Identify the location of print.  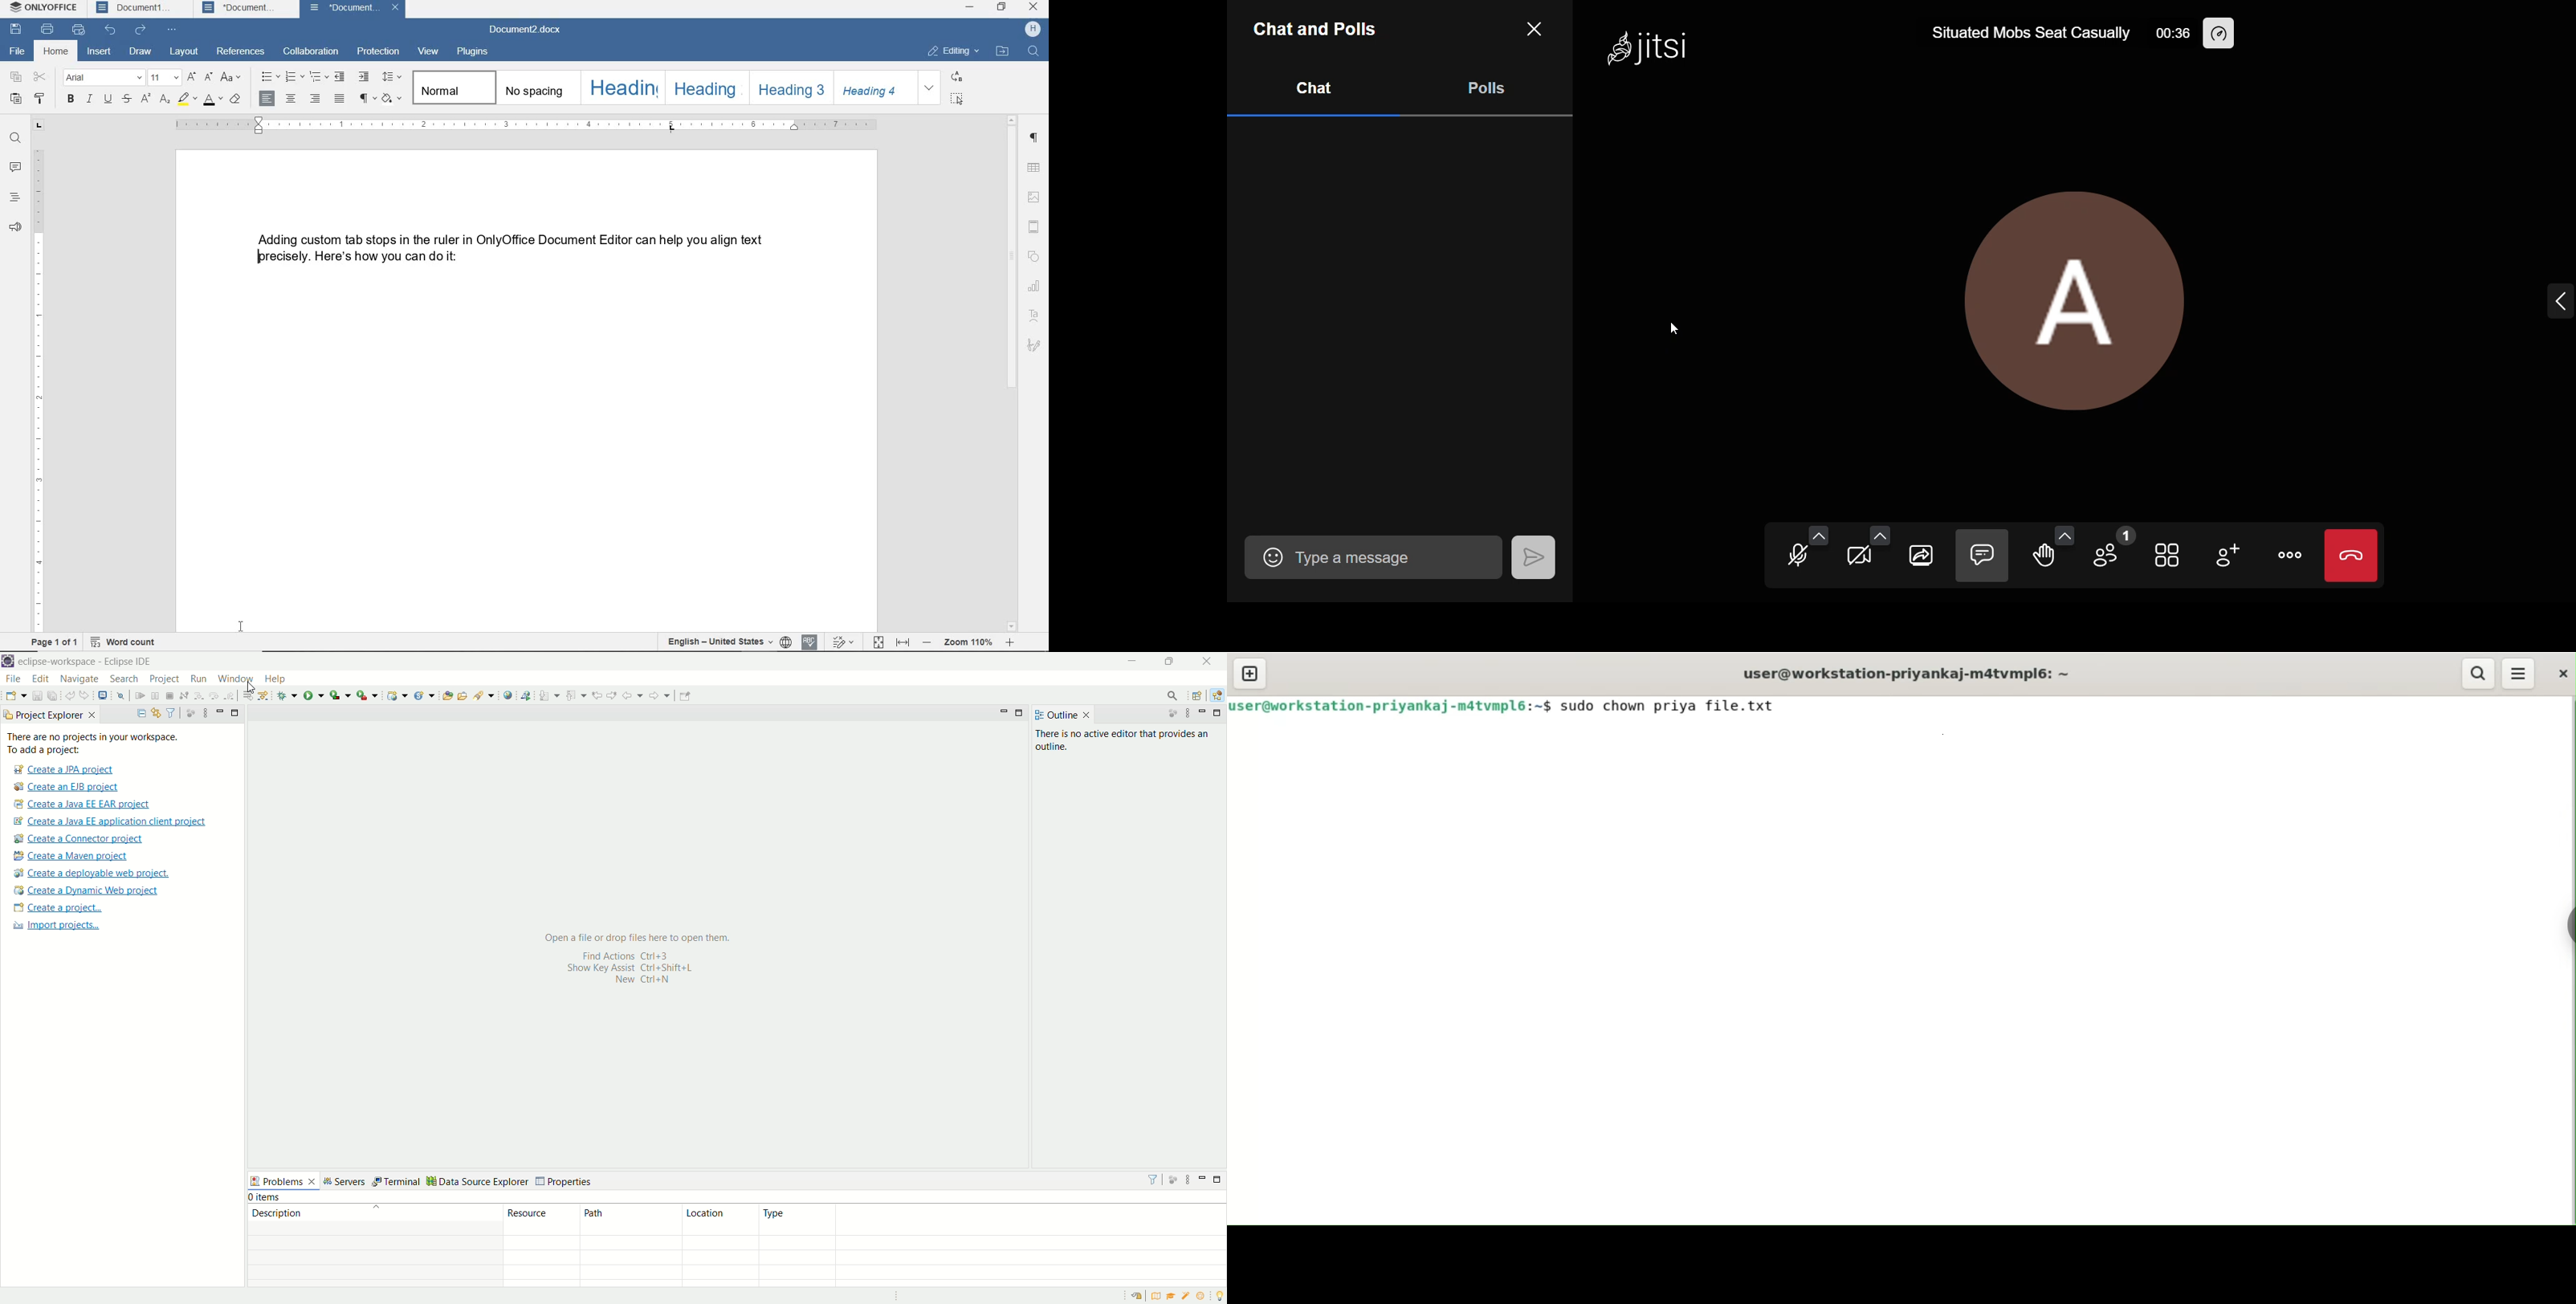
(47, 29).